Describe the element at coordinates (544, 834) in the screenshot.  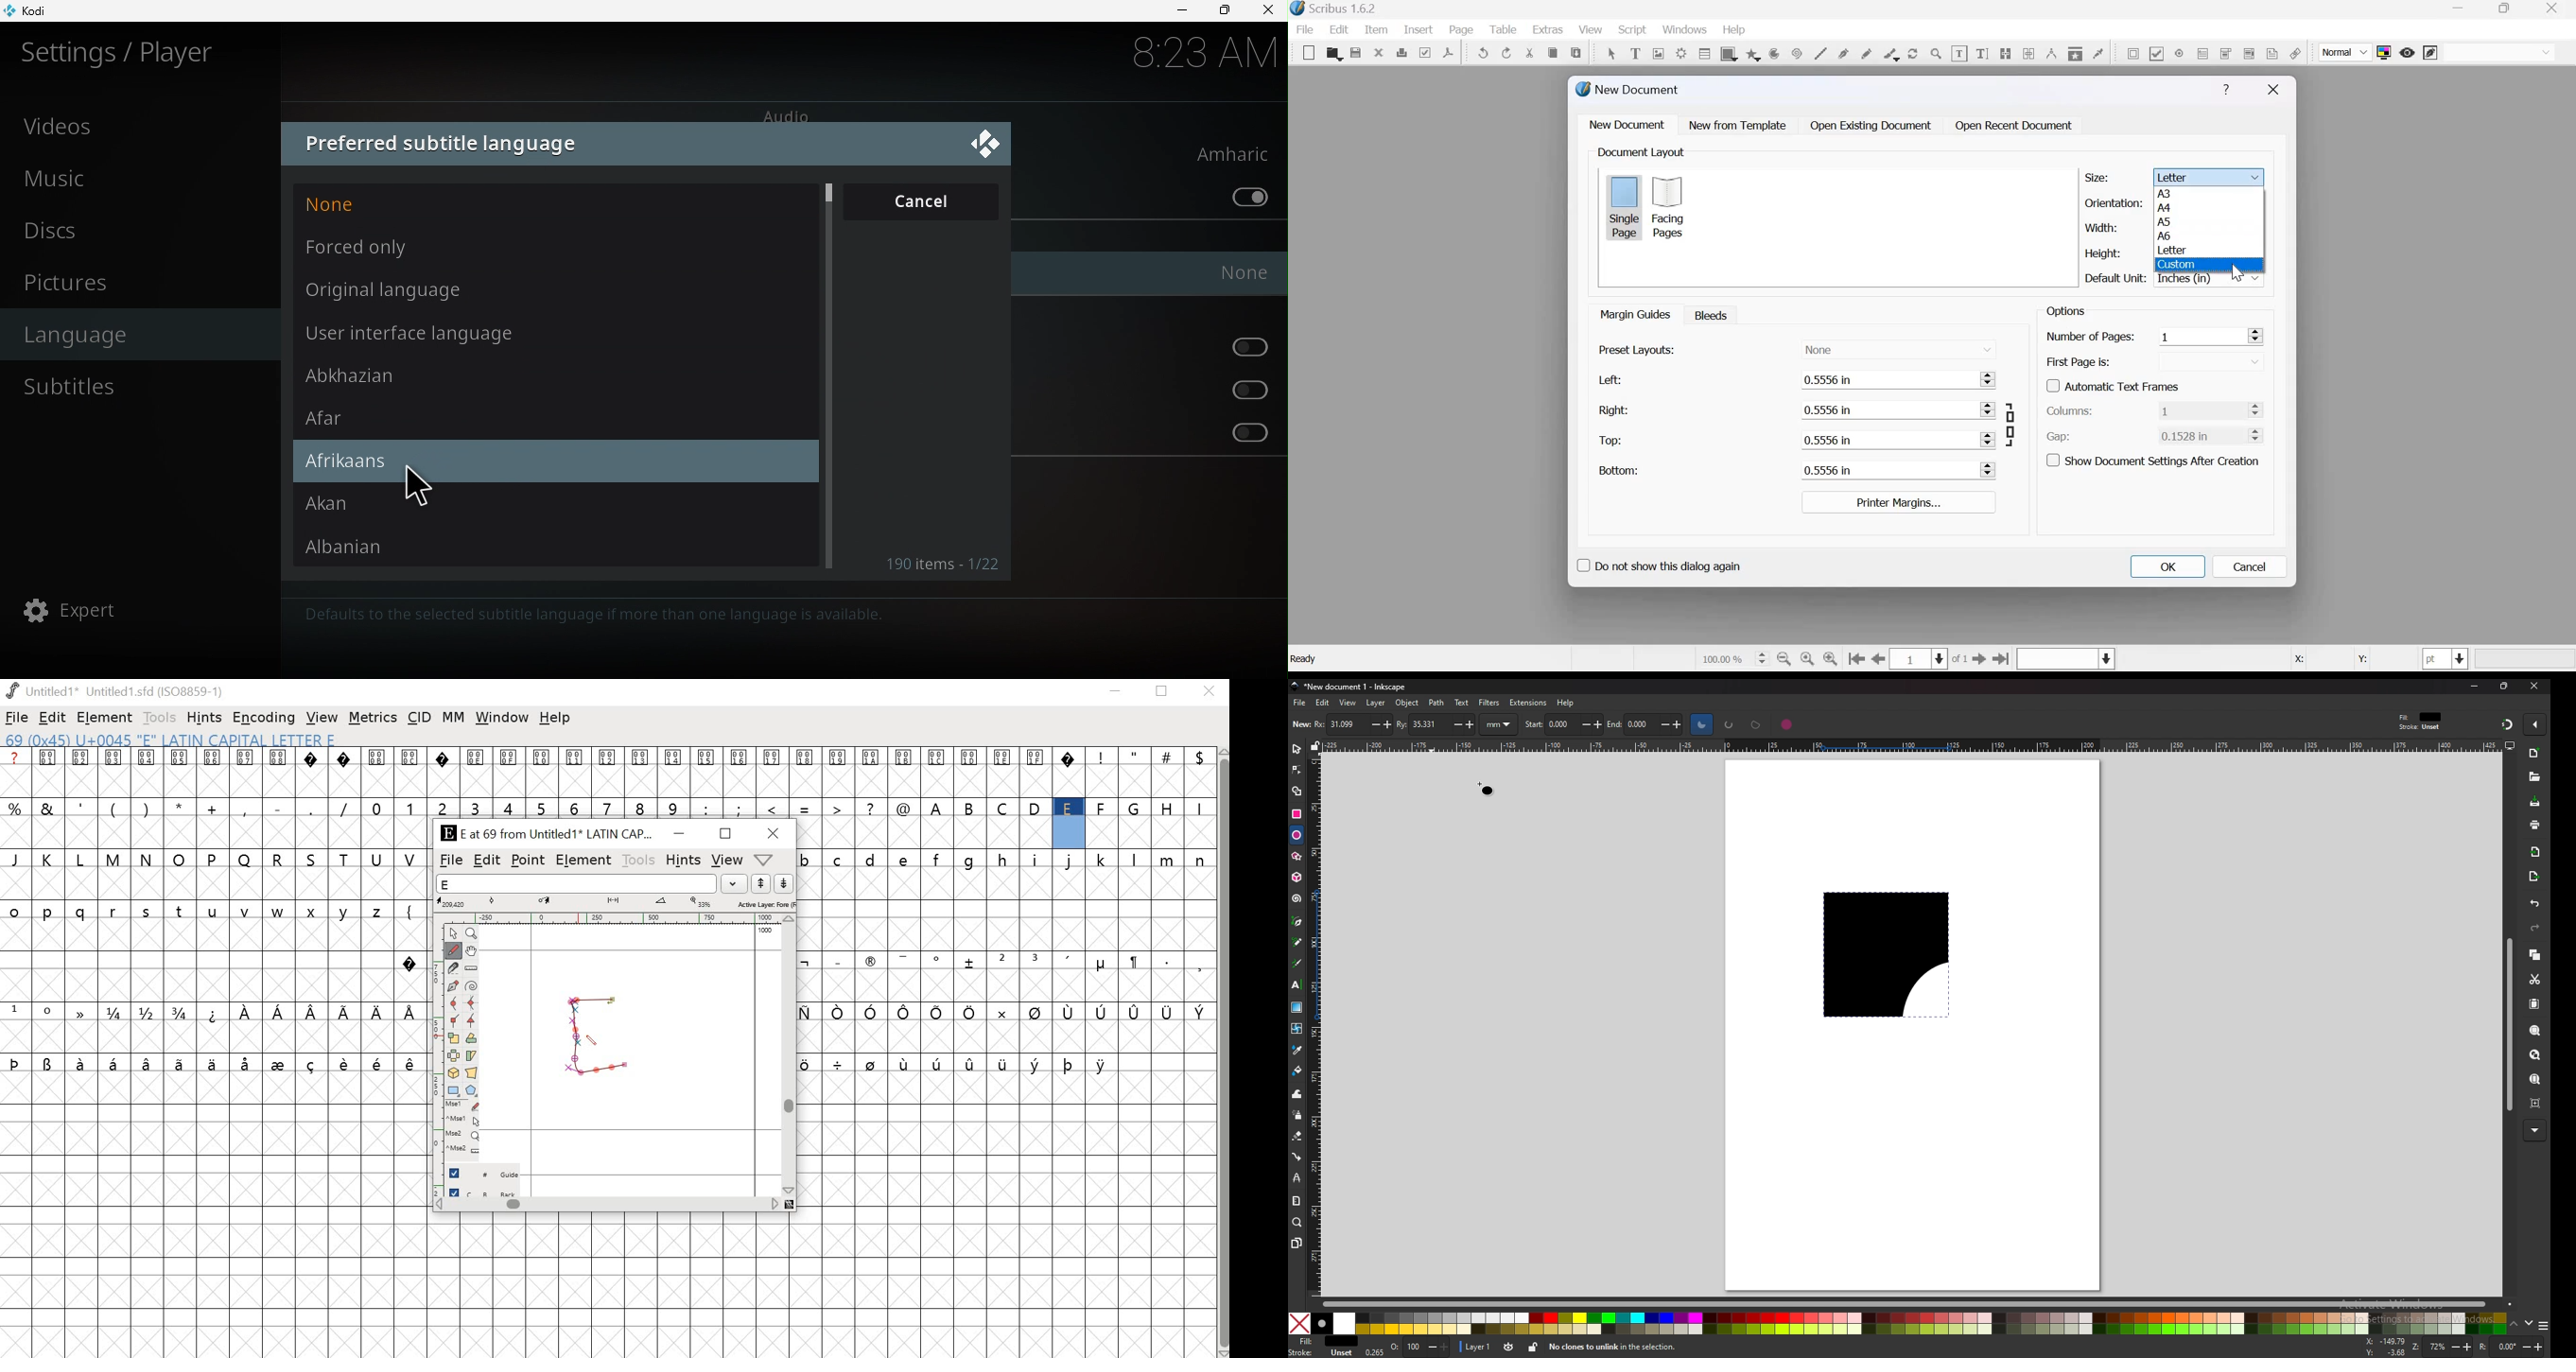
I see `E at 69 from Untitled1 LATIN CAPI...` at that location.